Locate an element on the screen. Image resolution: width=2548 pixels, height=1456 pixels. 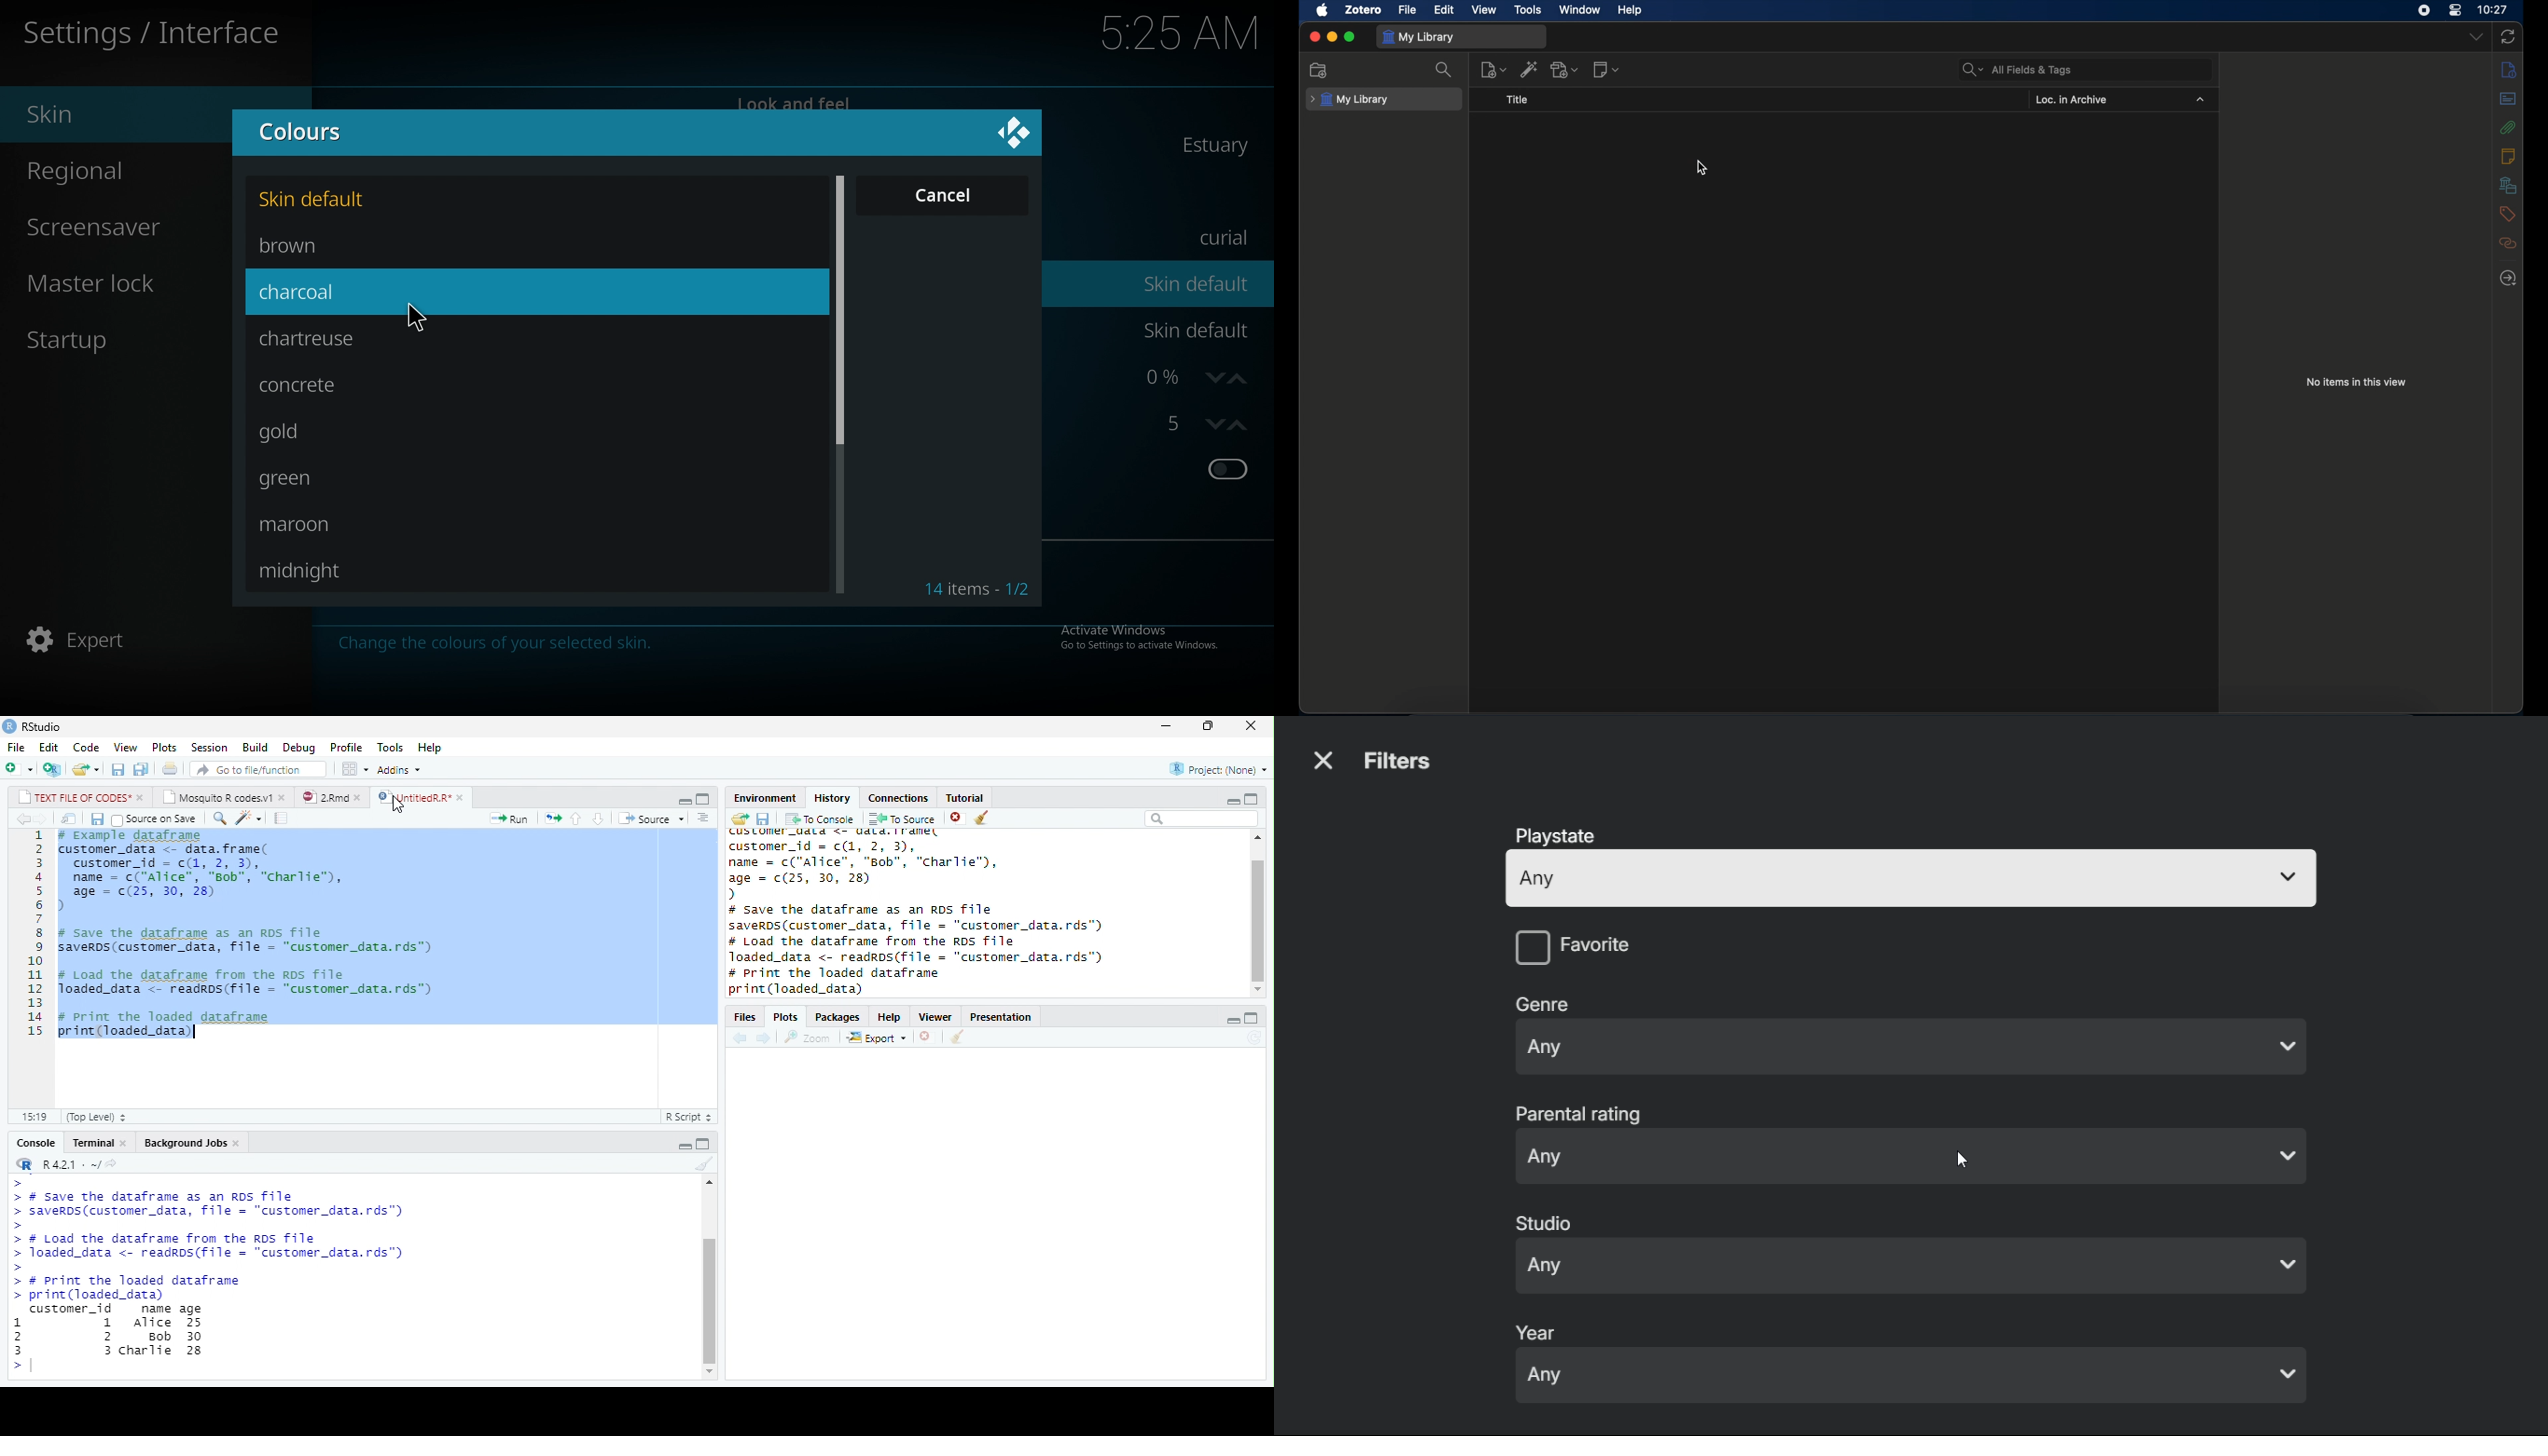
close is located at coordinates (361, 797).